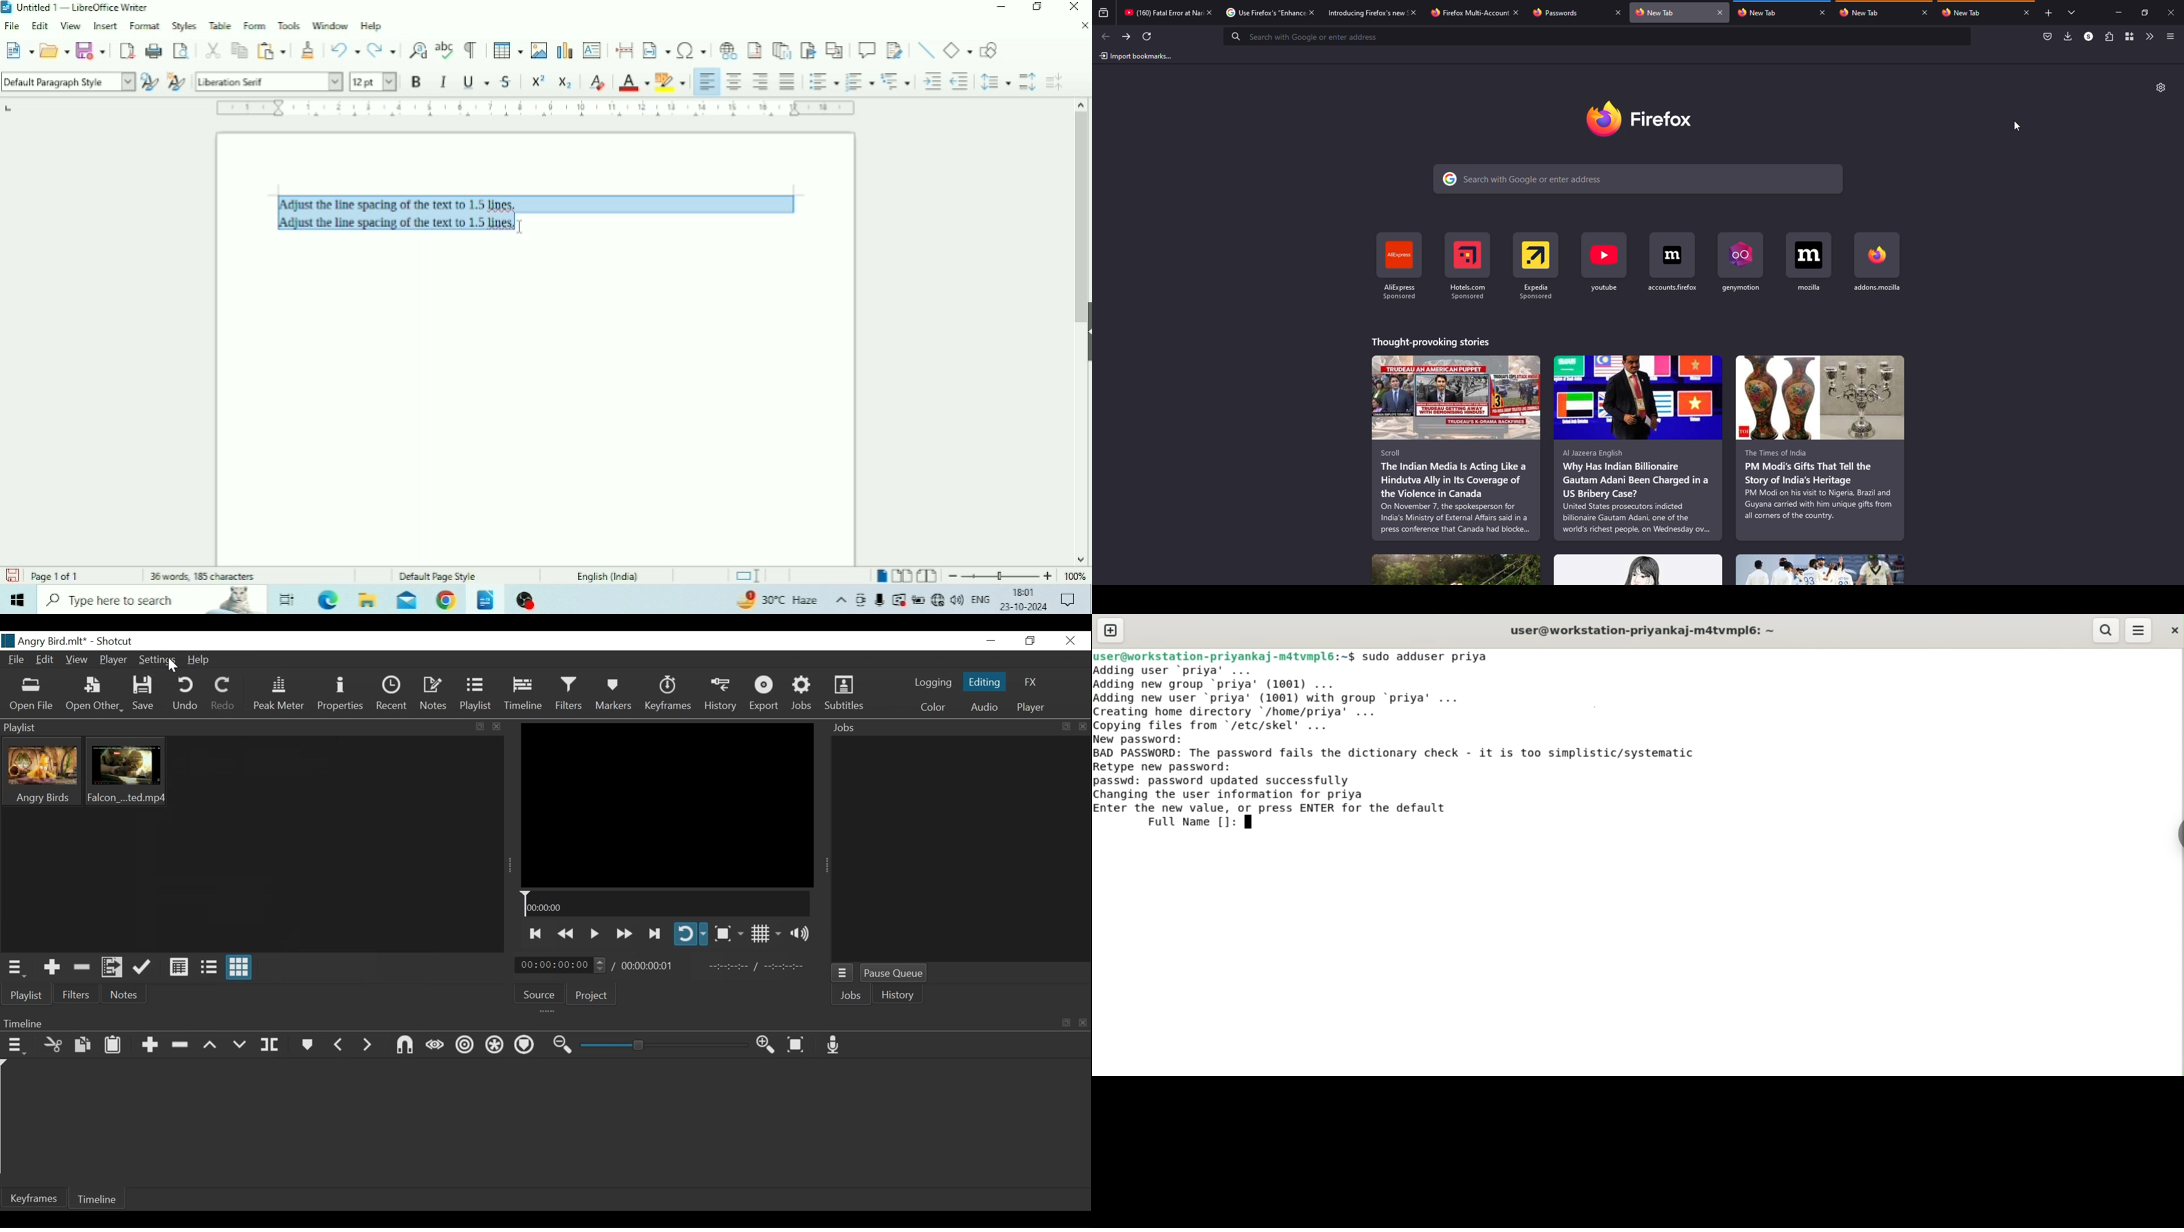  What do you see at coordinates (1639, 448) in the screenshot?
I see `stories` at bounding box center [1639, 448].